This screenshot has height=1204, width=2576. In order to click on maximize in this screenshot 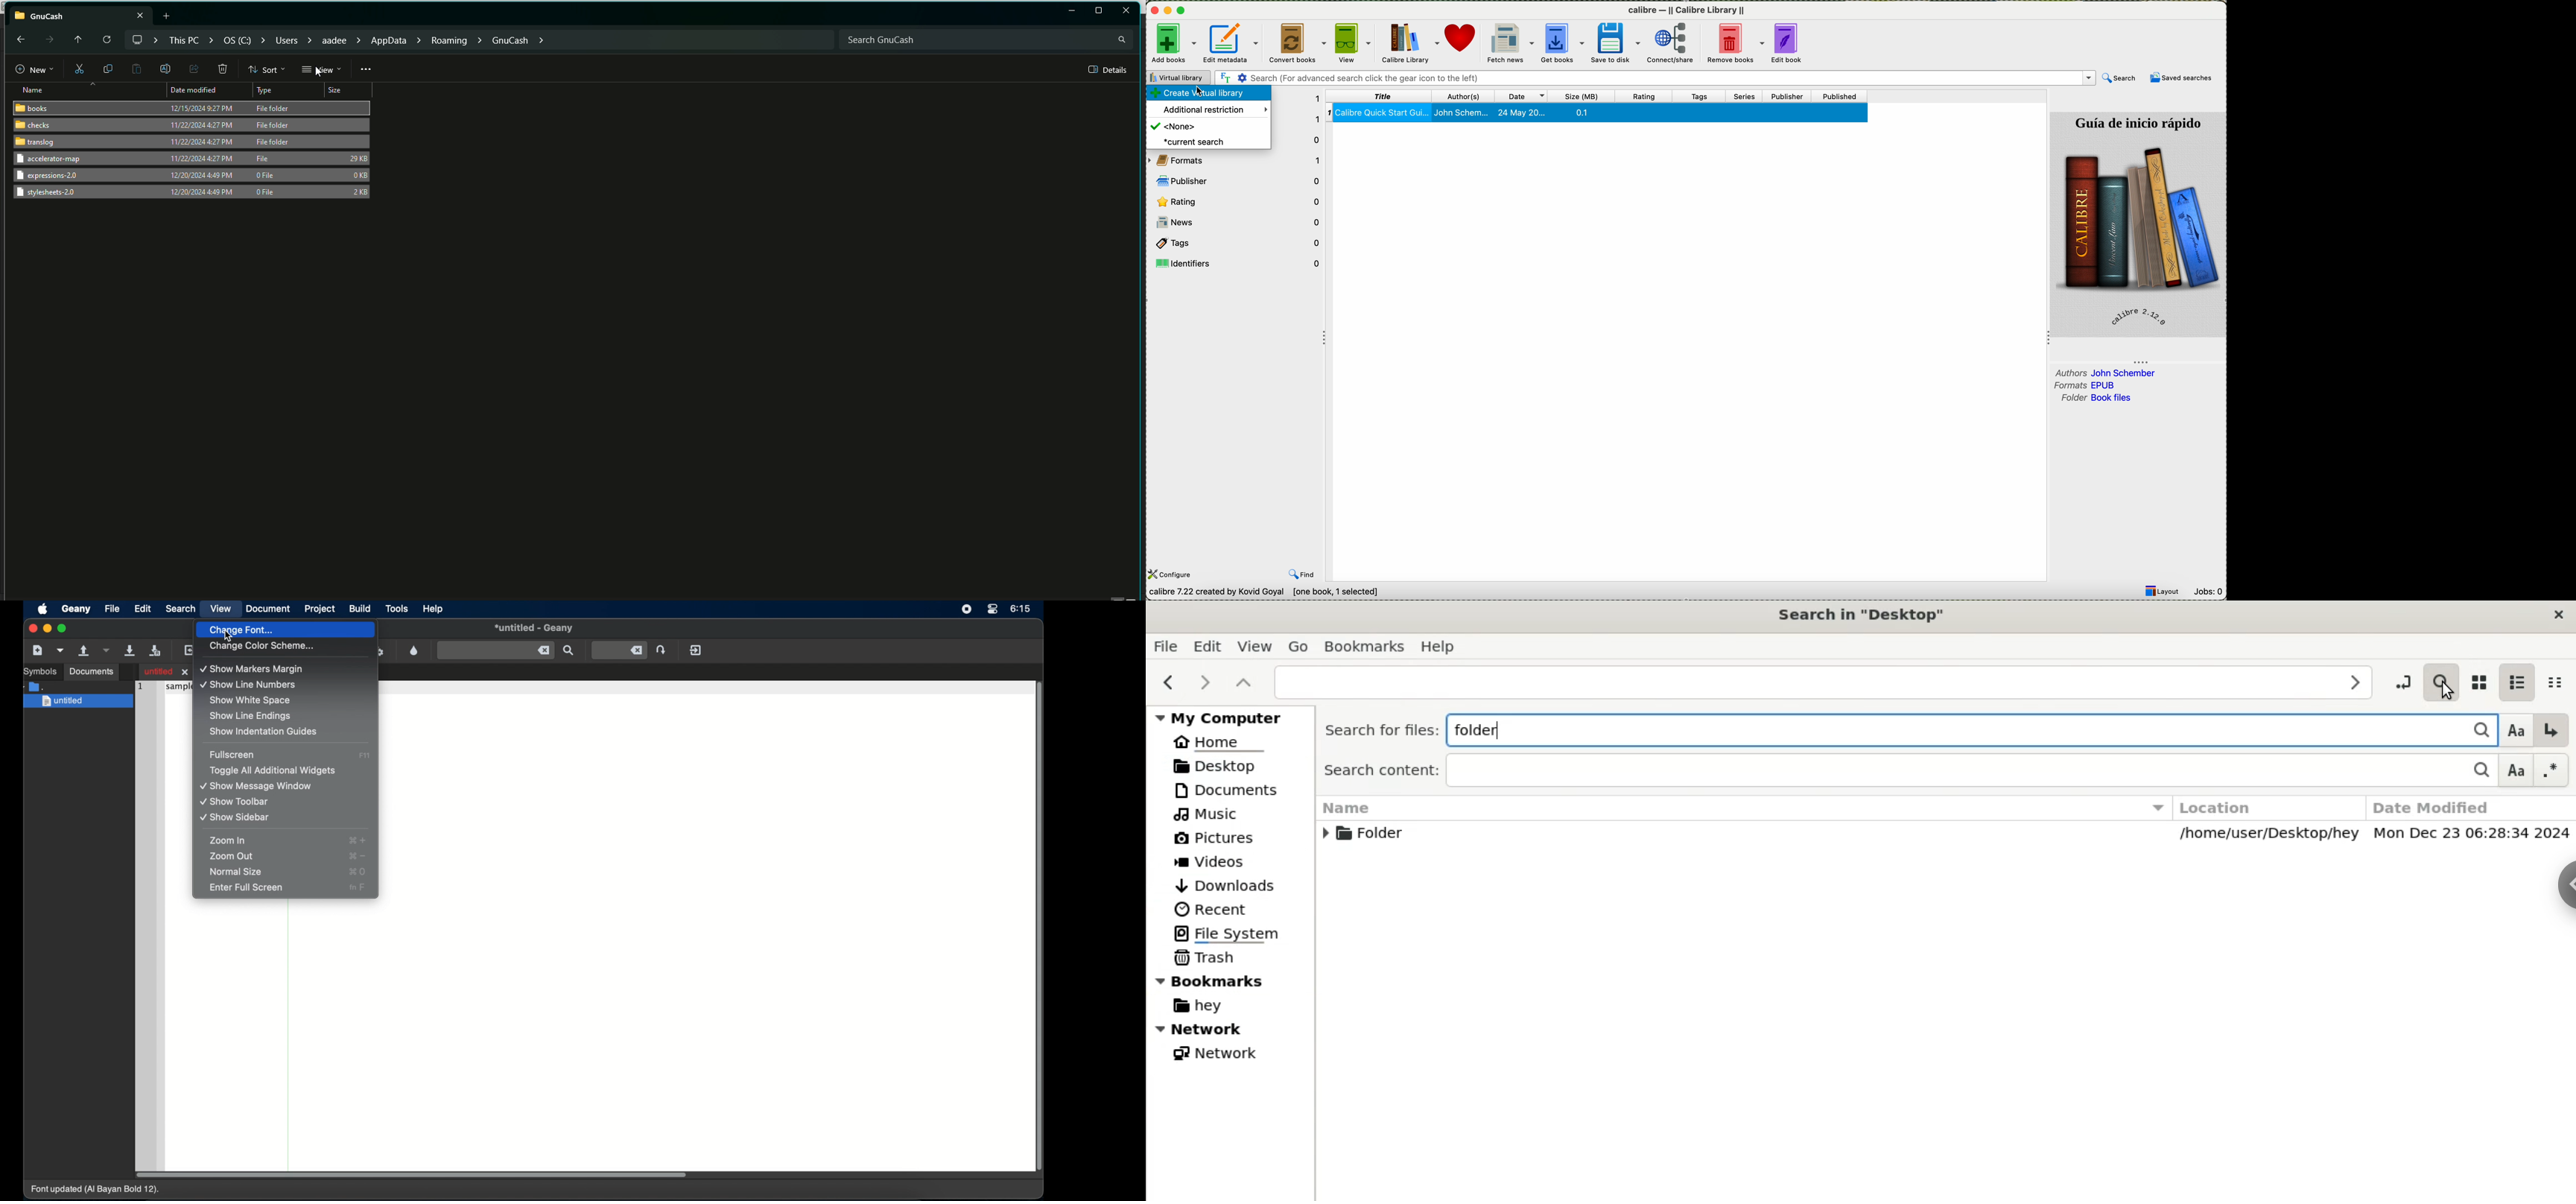, I will do `click(64, 628)`.